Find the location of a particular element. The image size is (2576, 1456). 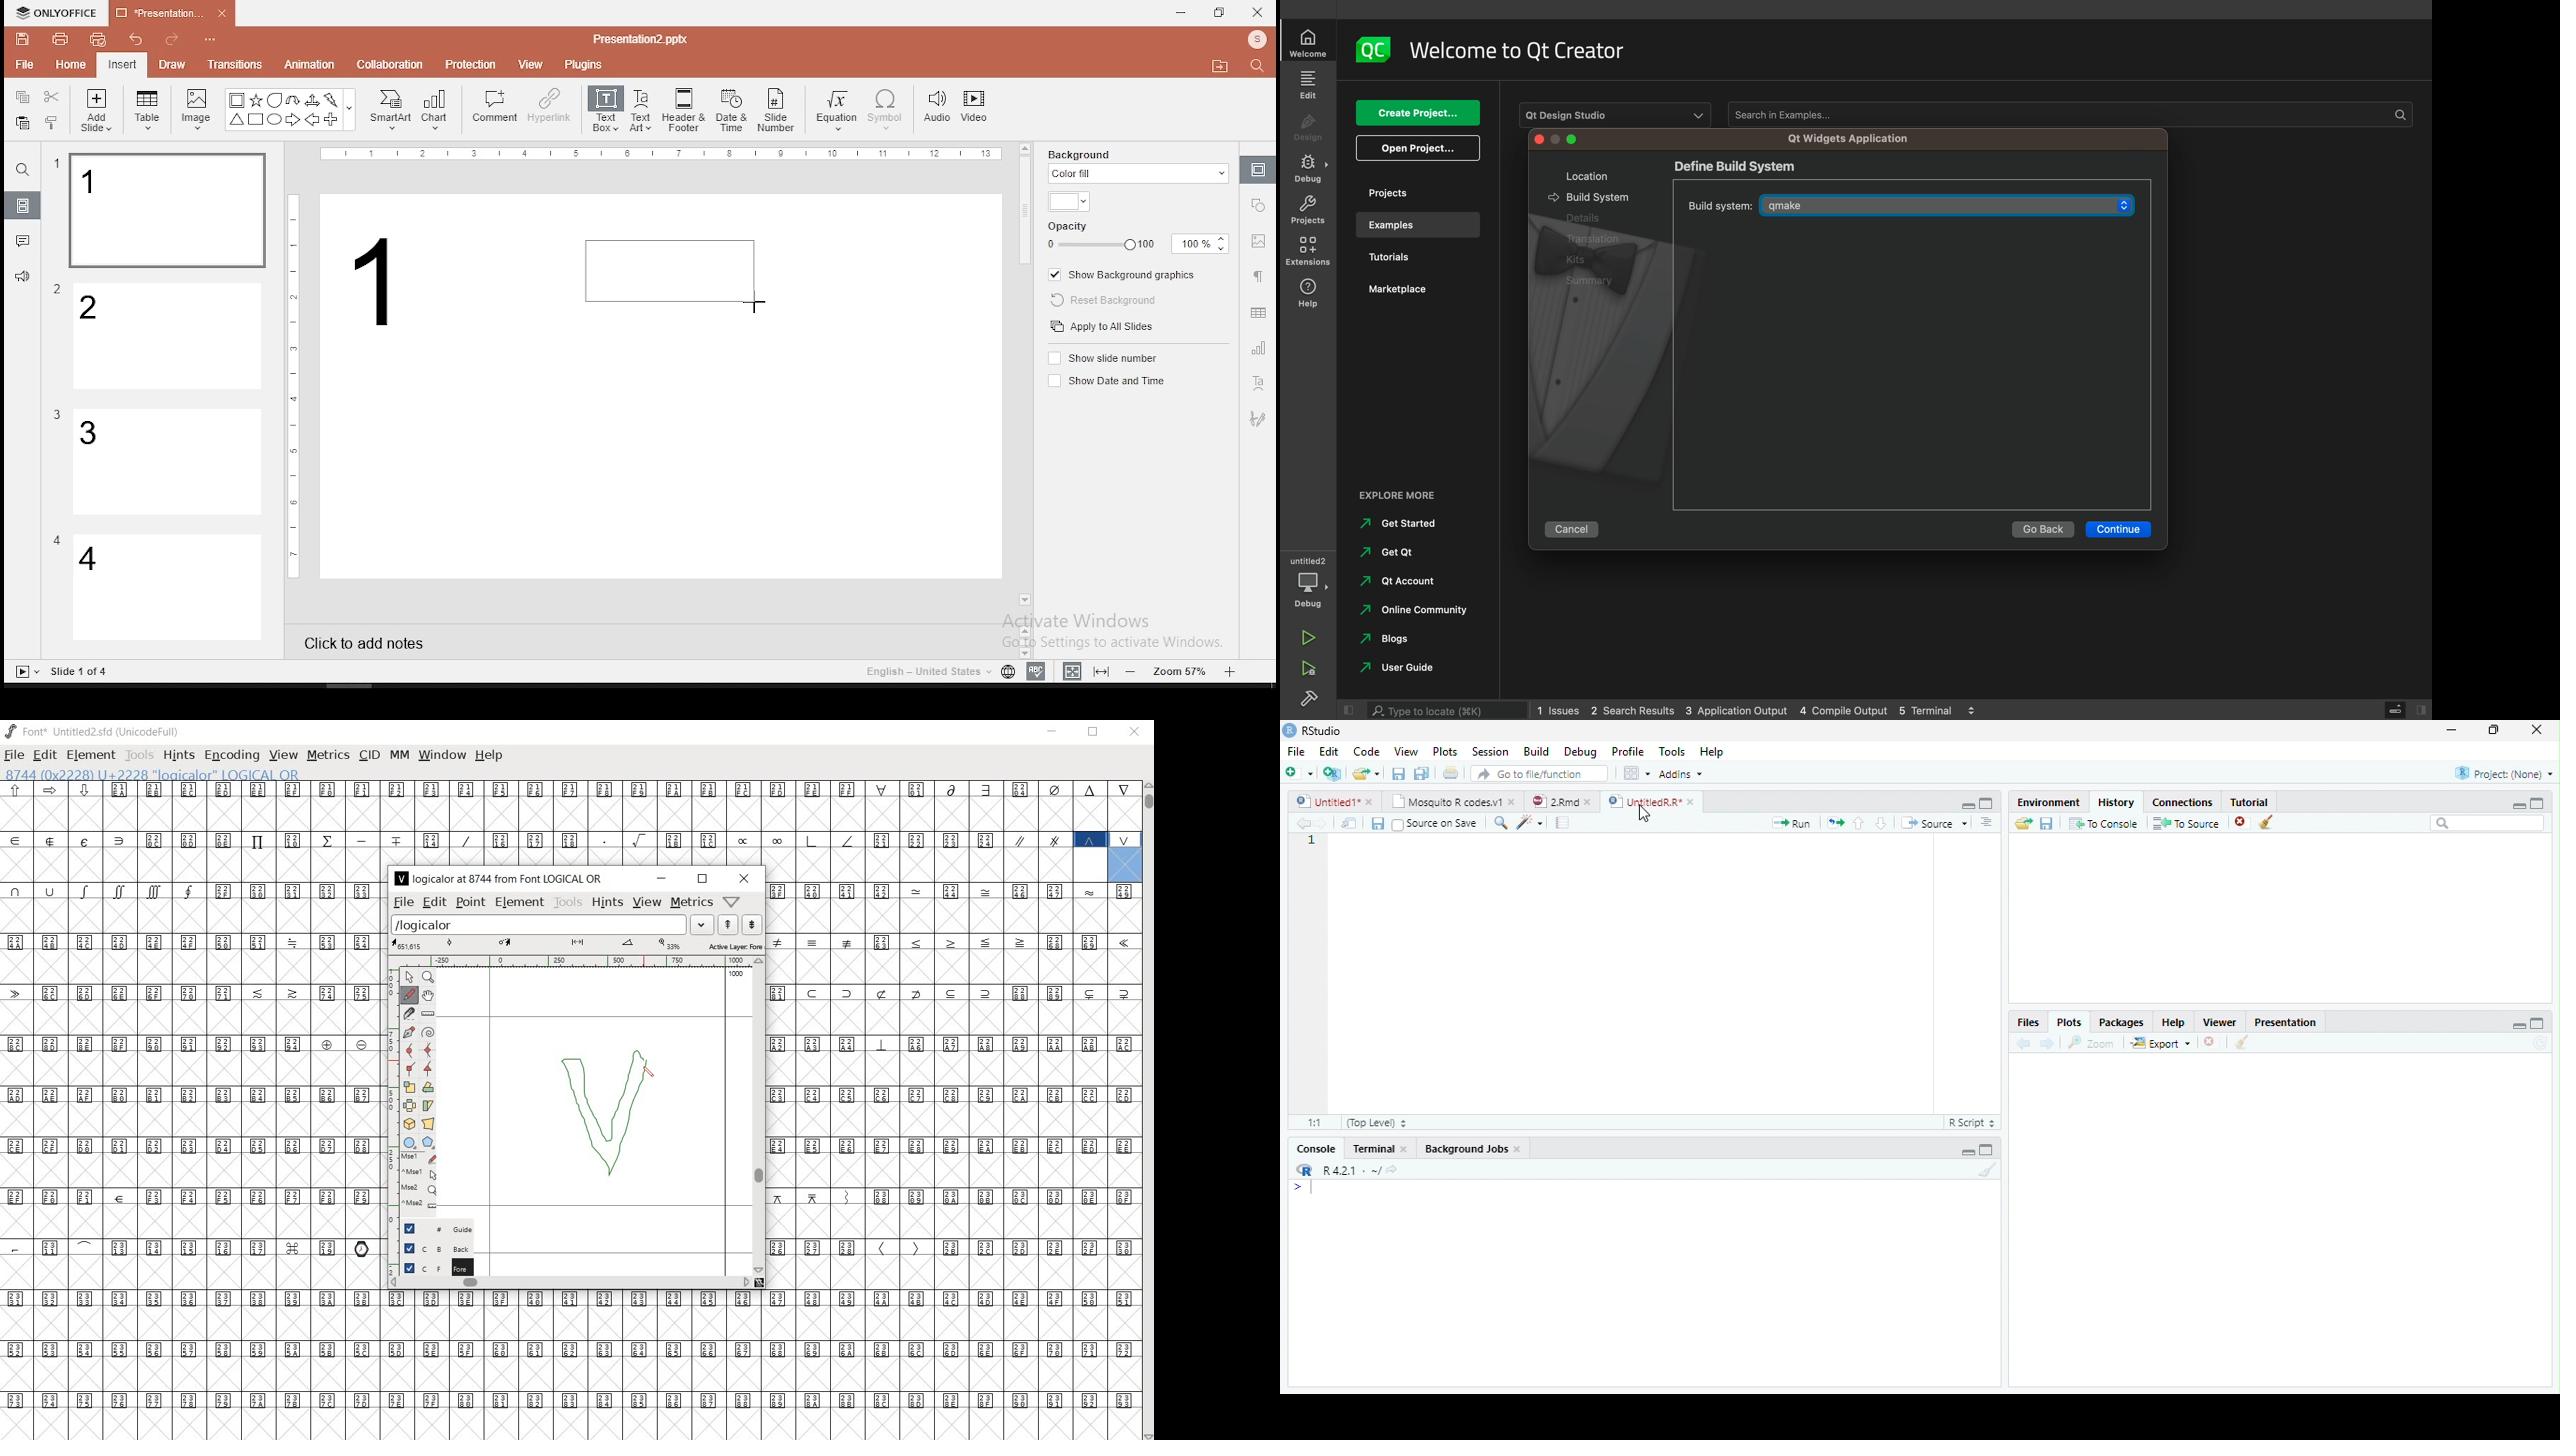

Clear Console is located at coordinates (1986, 1174).